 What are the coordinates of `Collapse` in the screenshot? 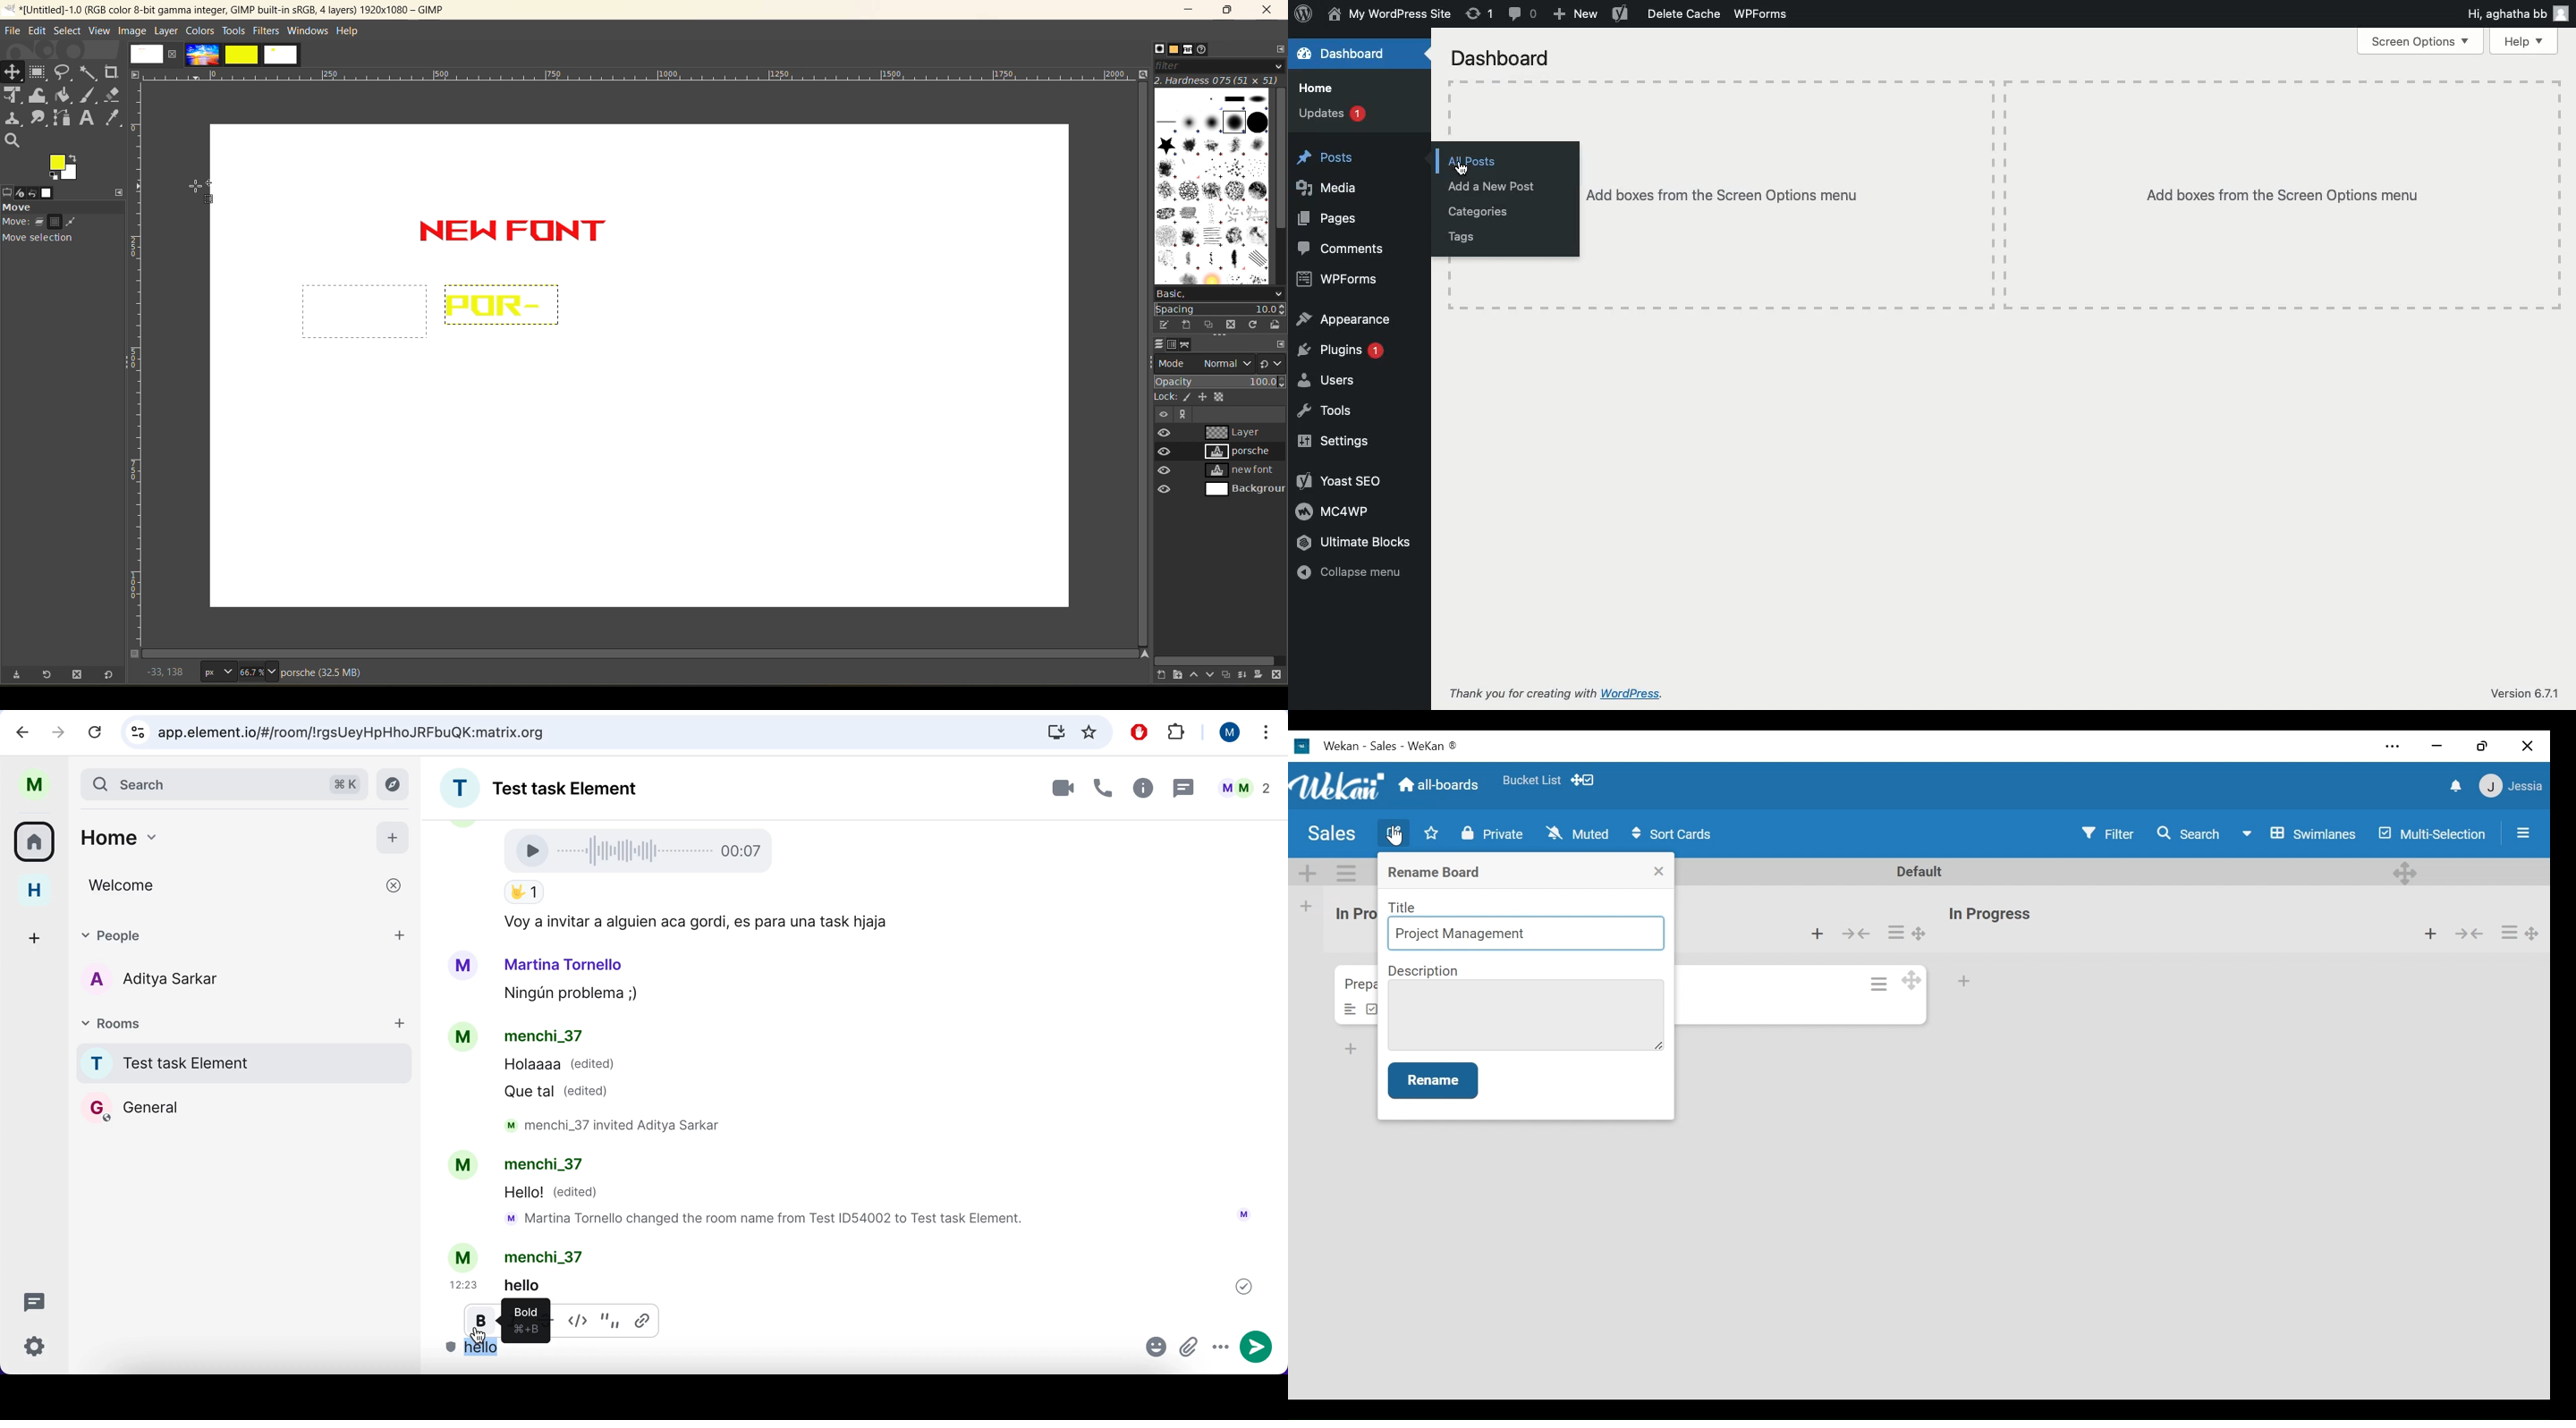 It's located at (1855, 934).